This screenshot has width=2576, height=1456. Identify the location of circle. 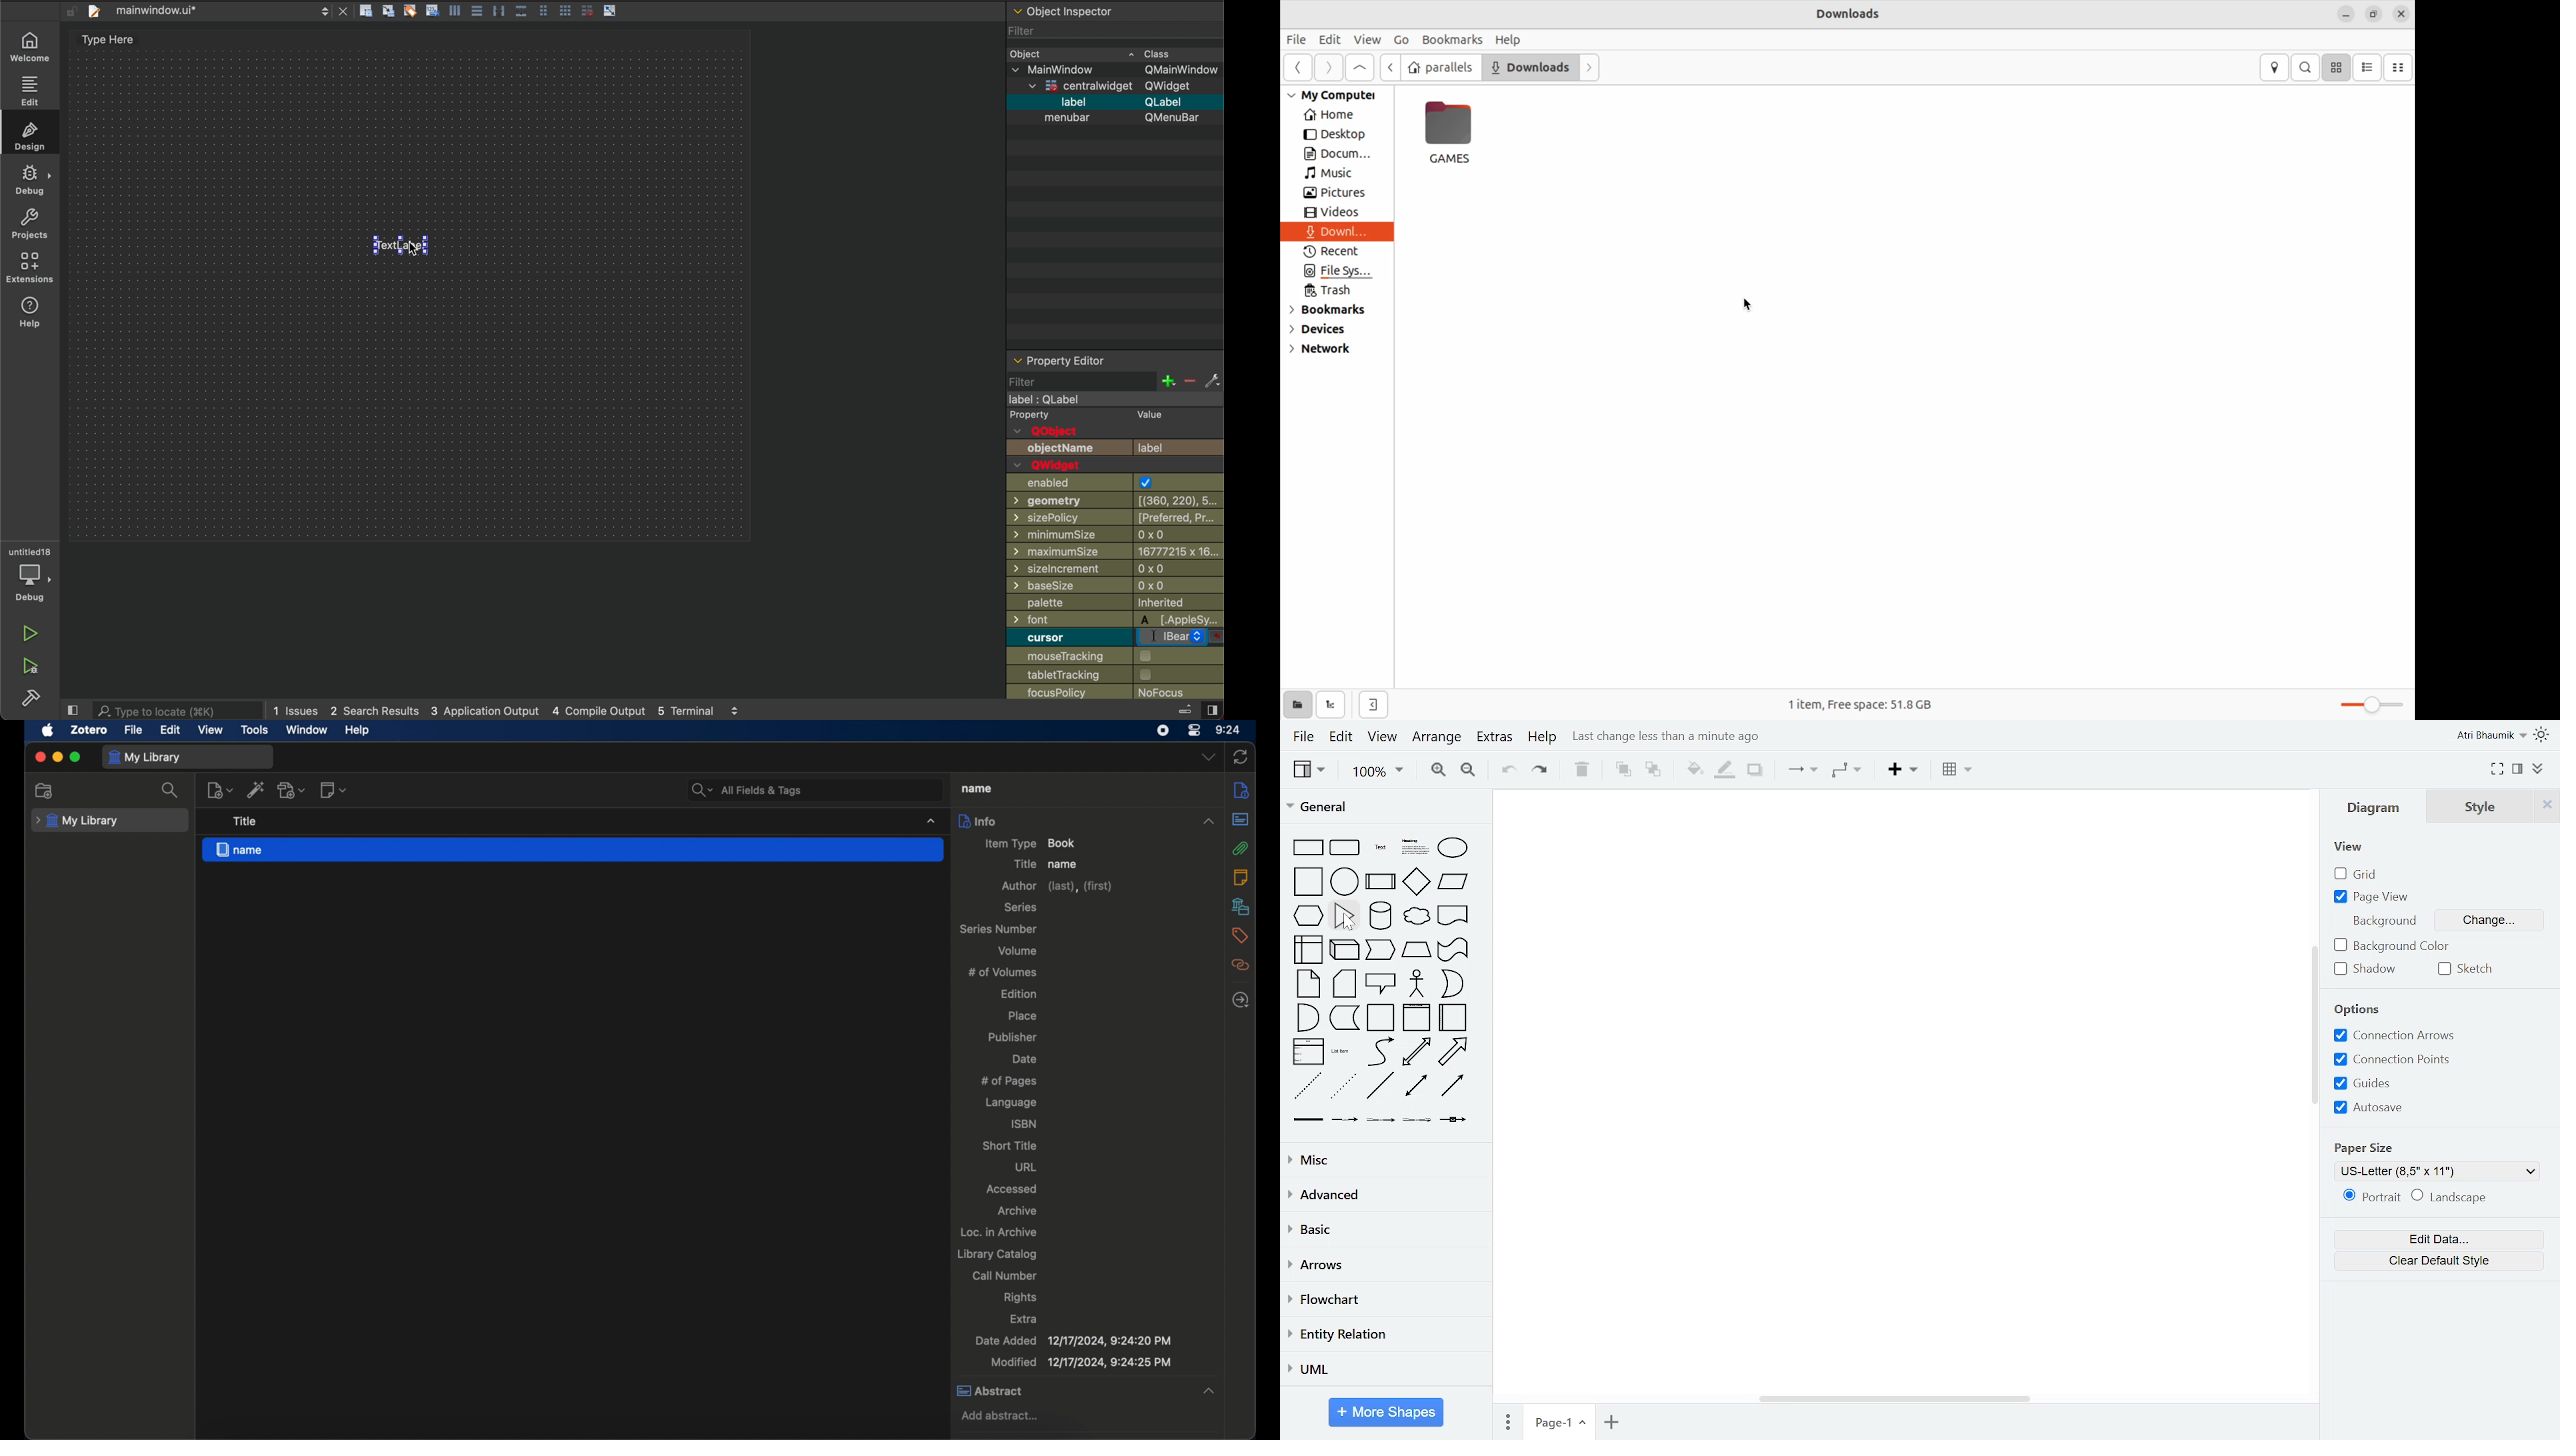
(1345, 881).